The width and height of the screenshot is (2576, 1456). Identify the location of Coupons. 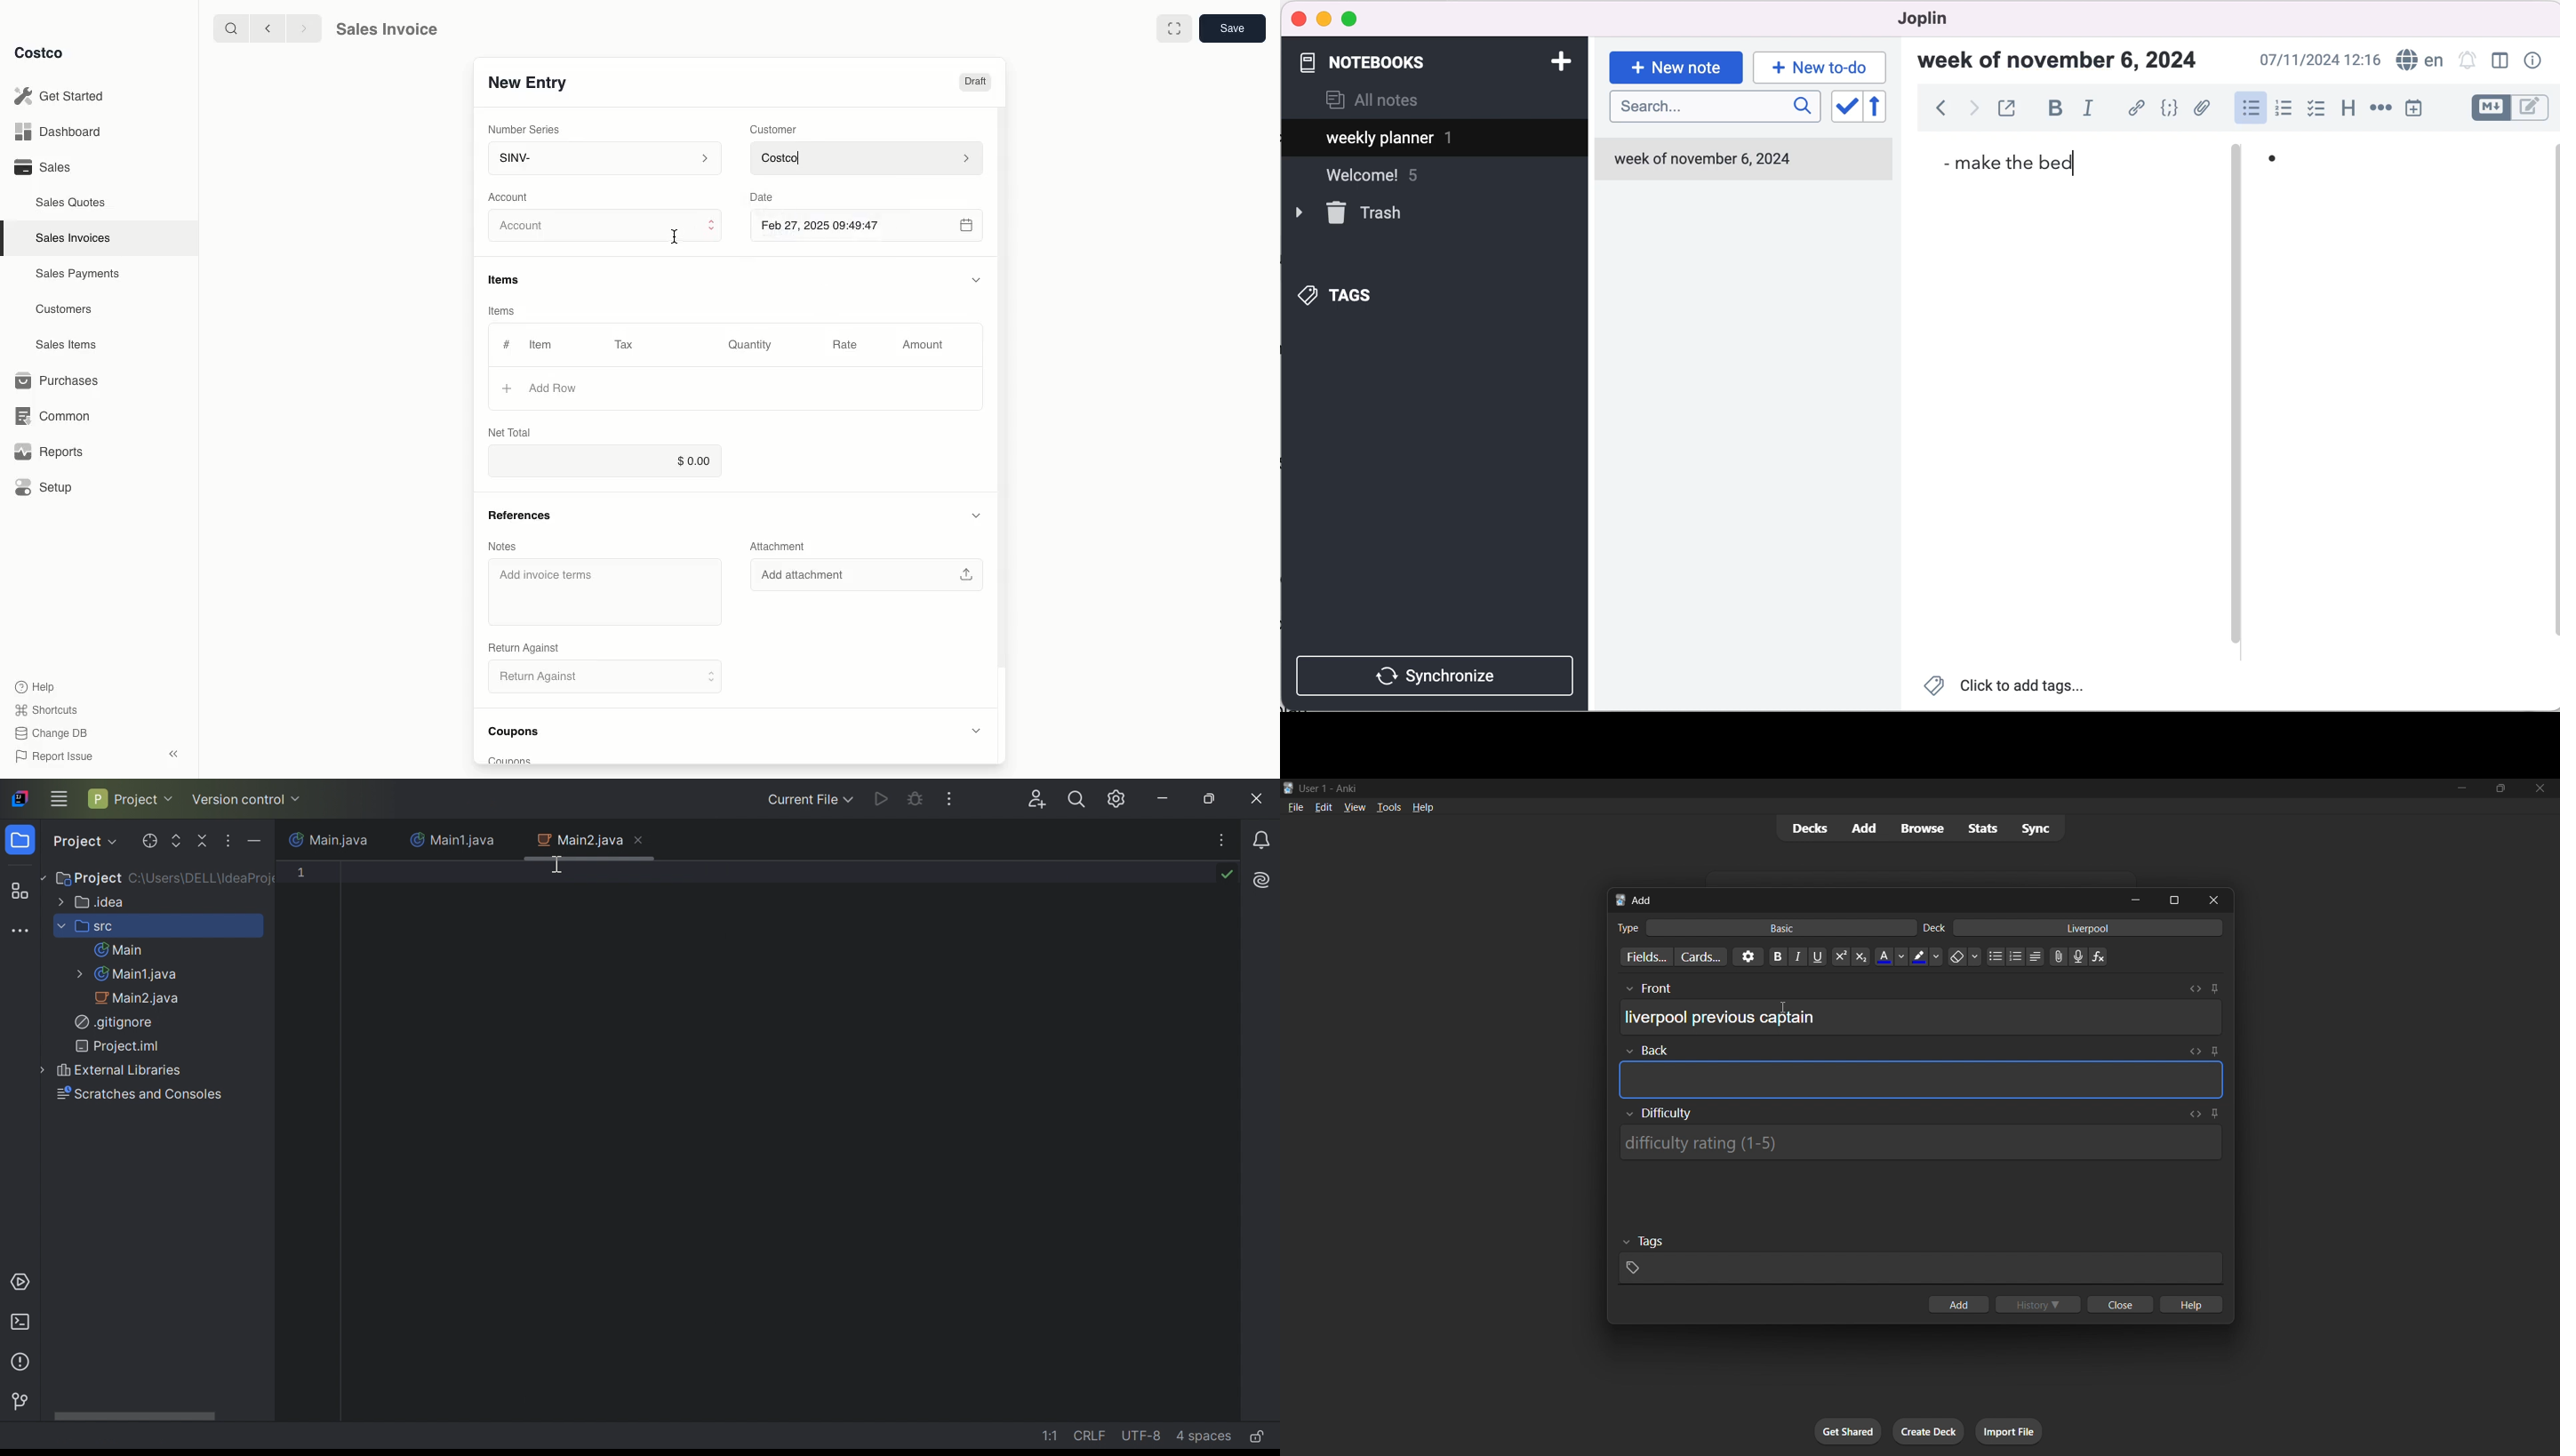
(519, 734).